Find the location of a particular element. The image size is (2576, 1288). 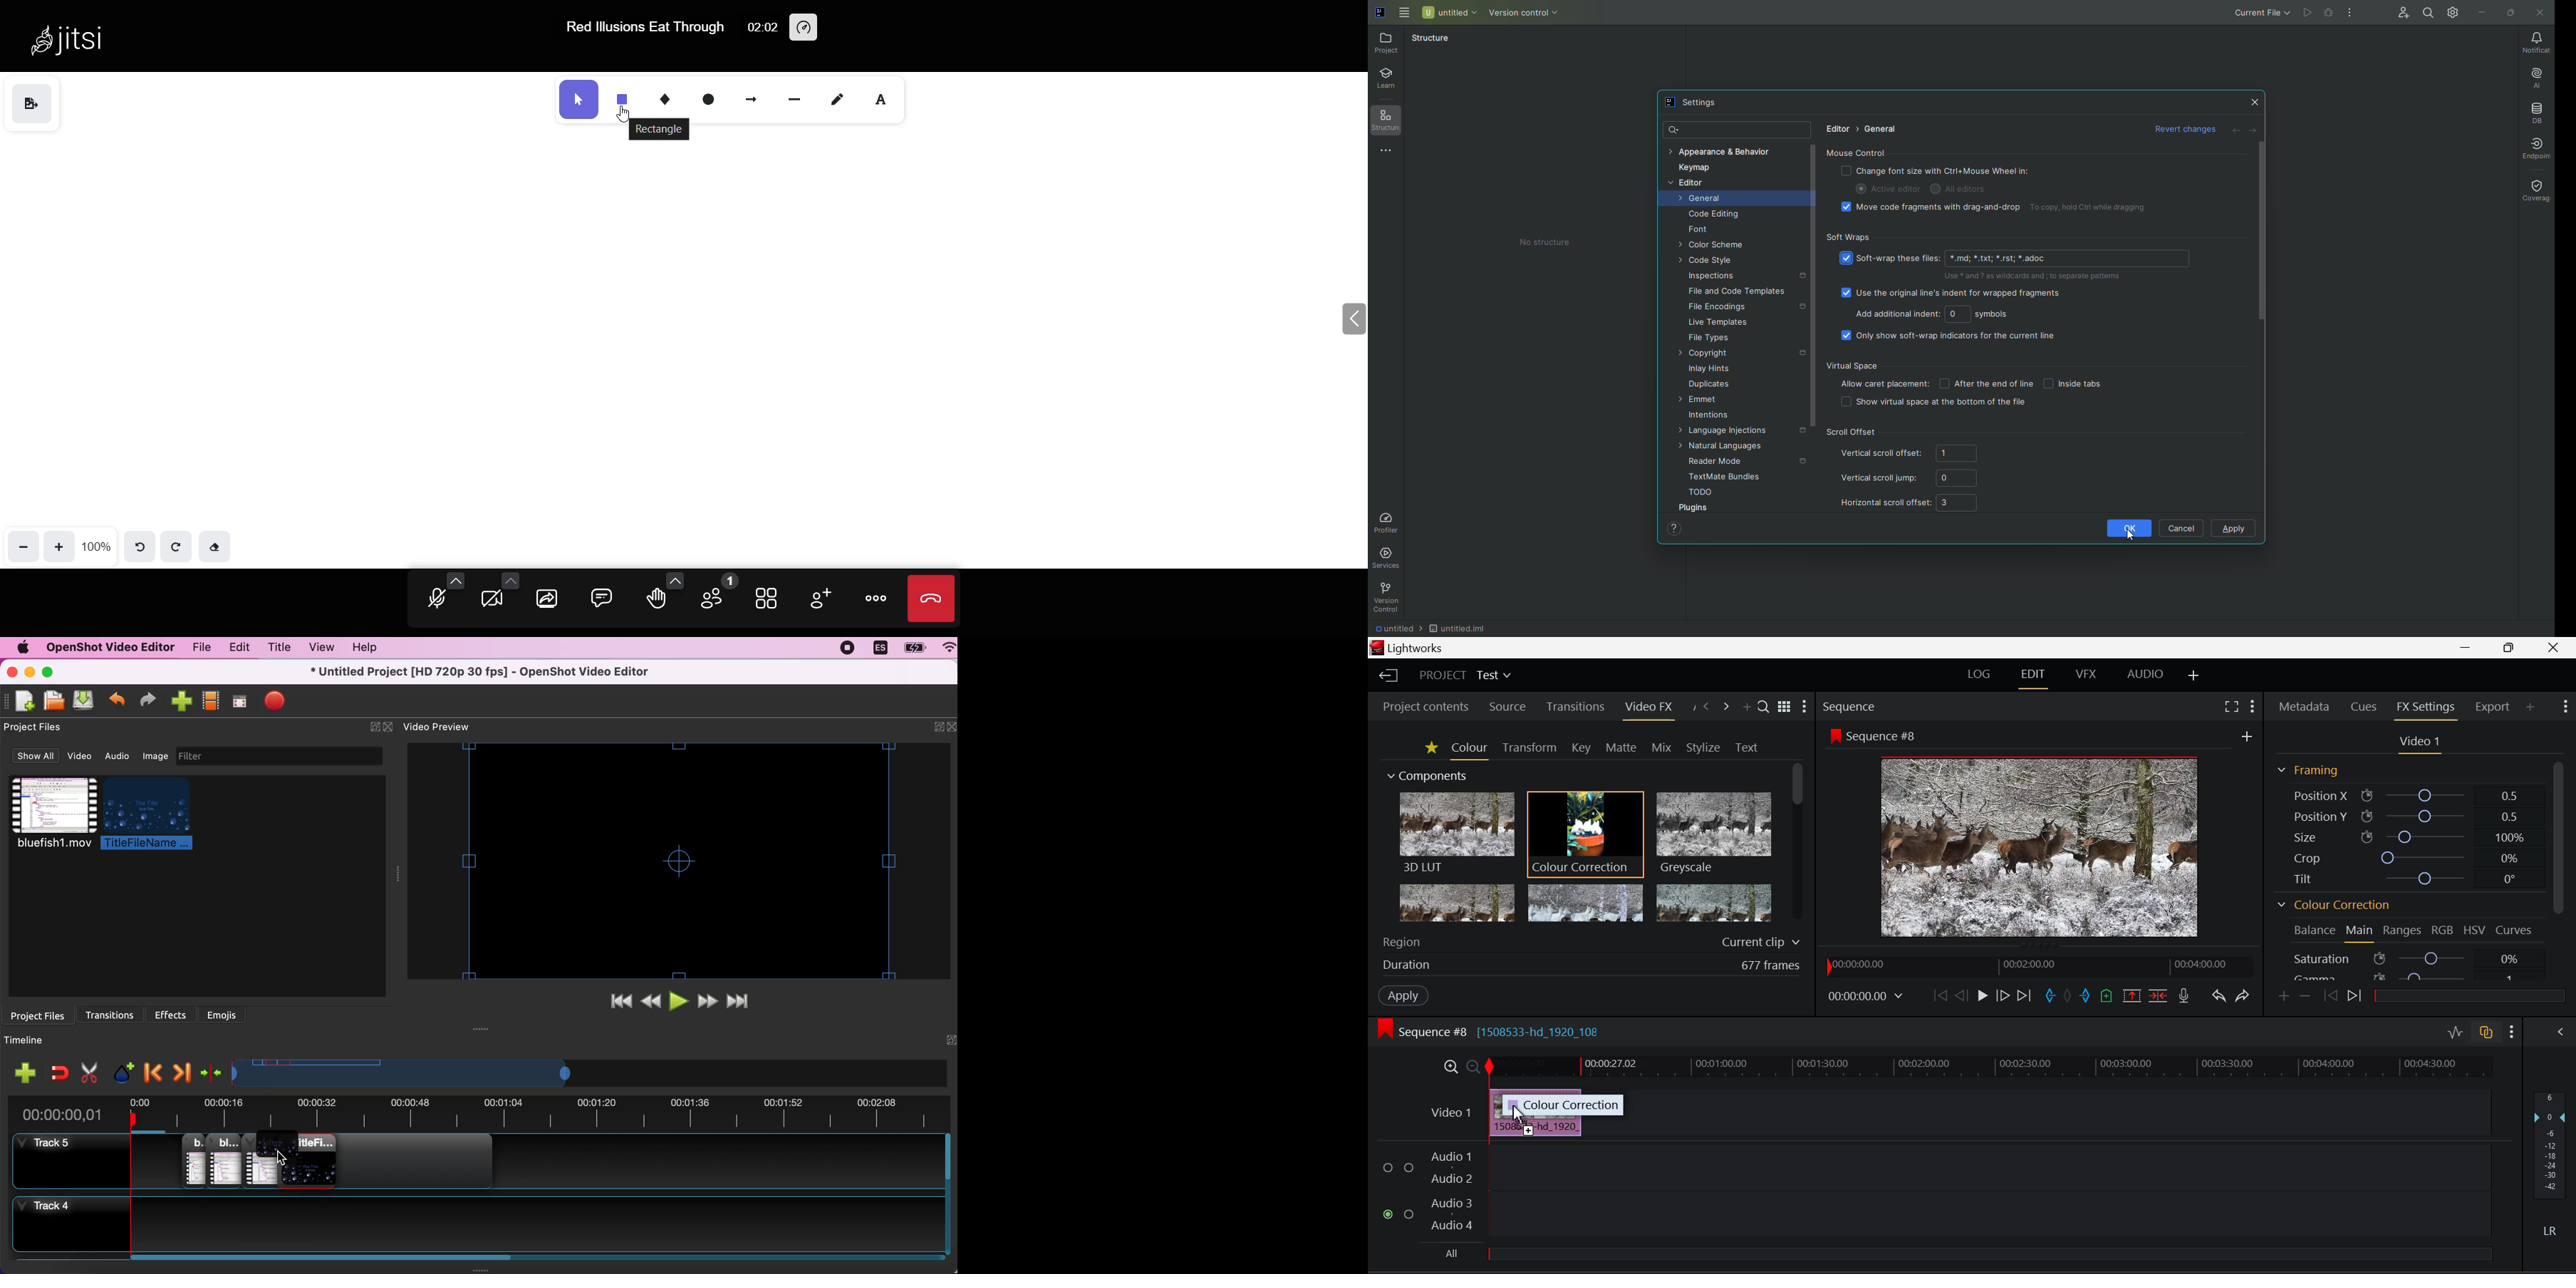

Cannot run file is located at coordinates (2307, 11).